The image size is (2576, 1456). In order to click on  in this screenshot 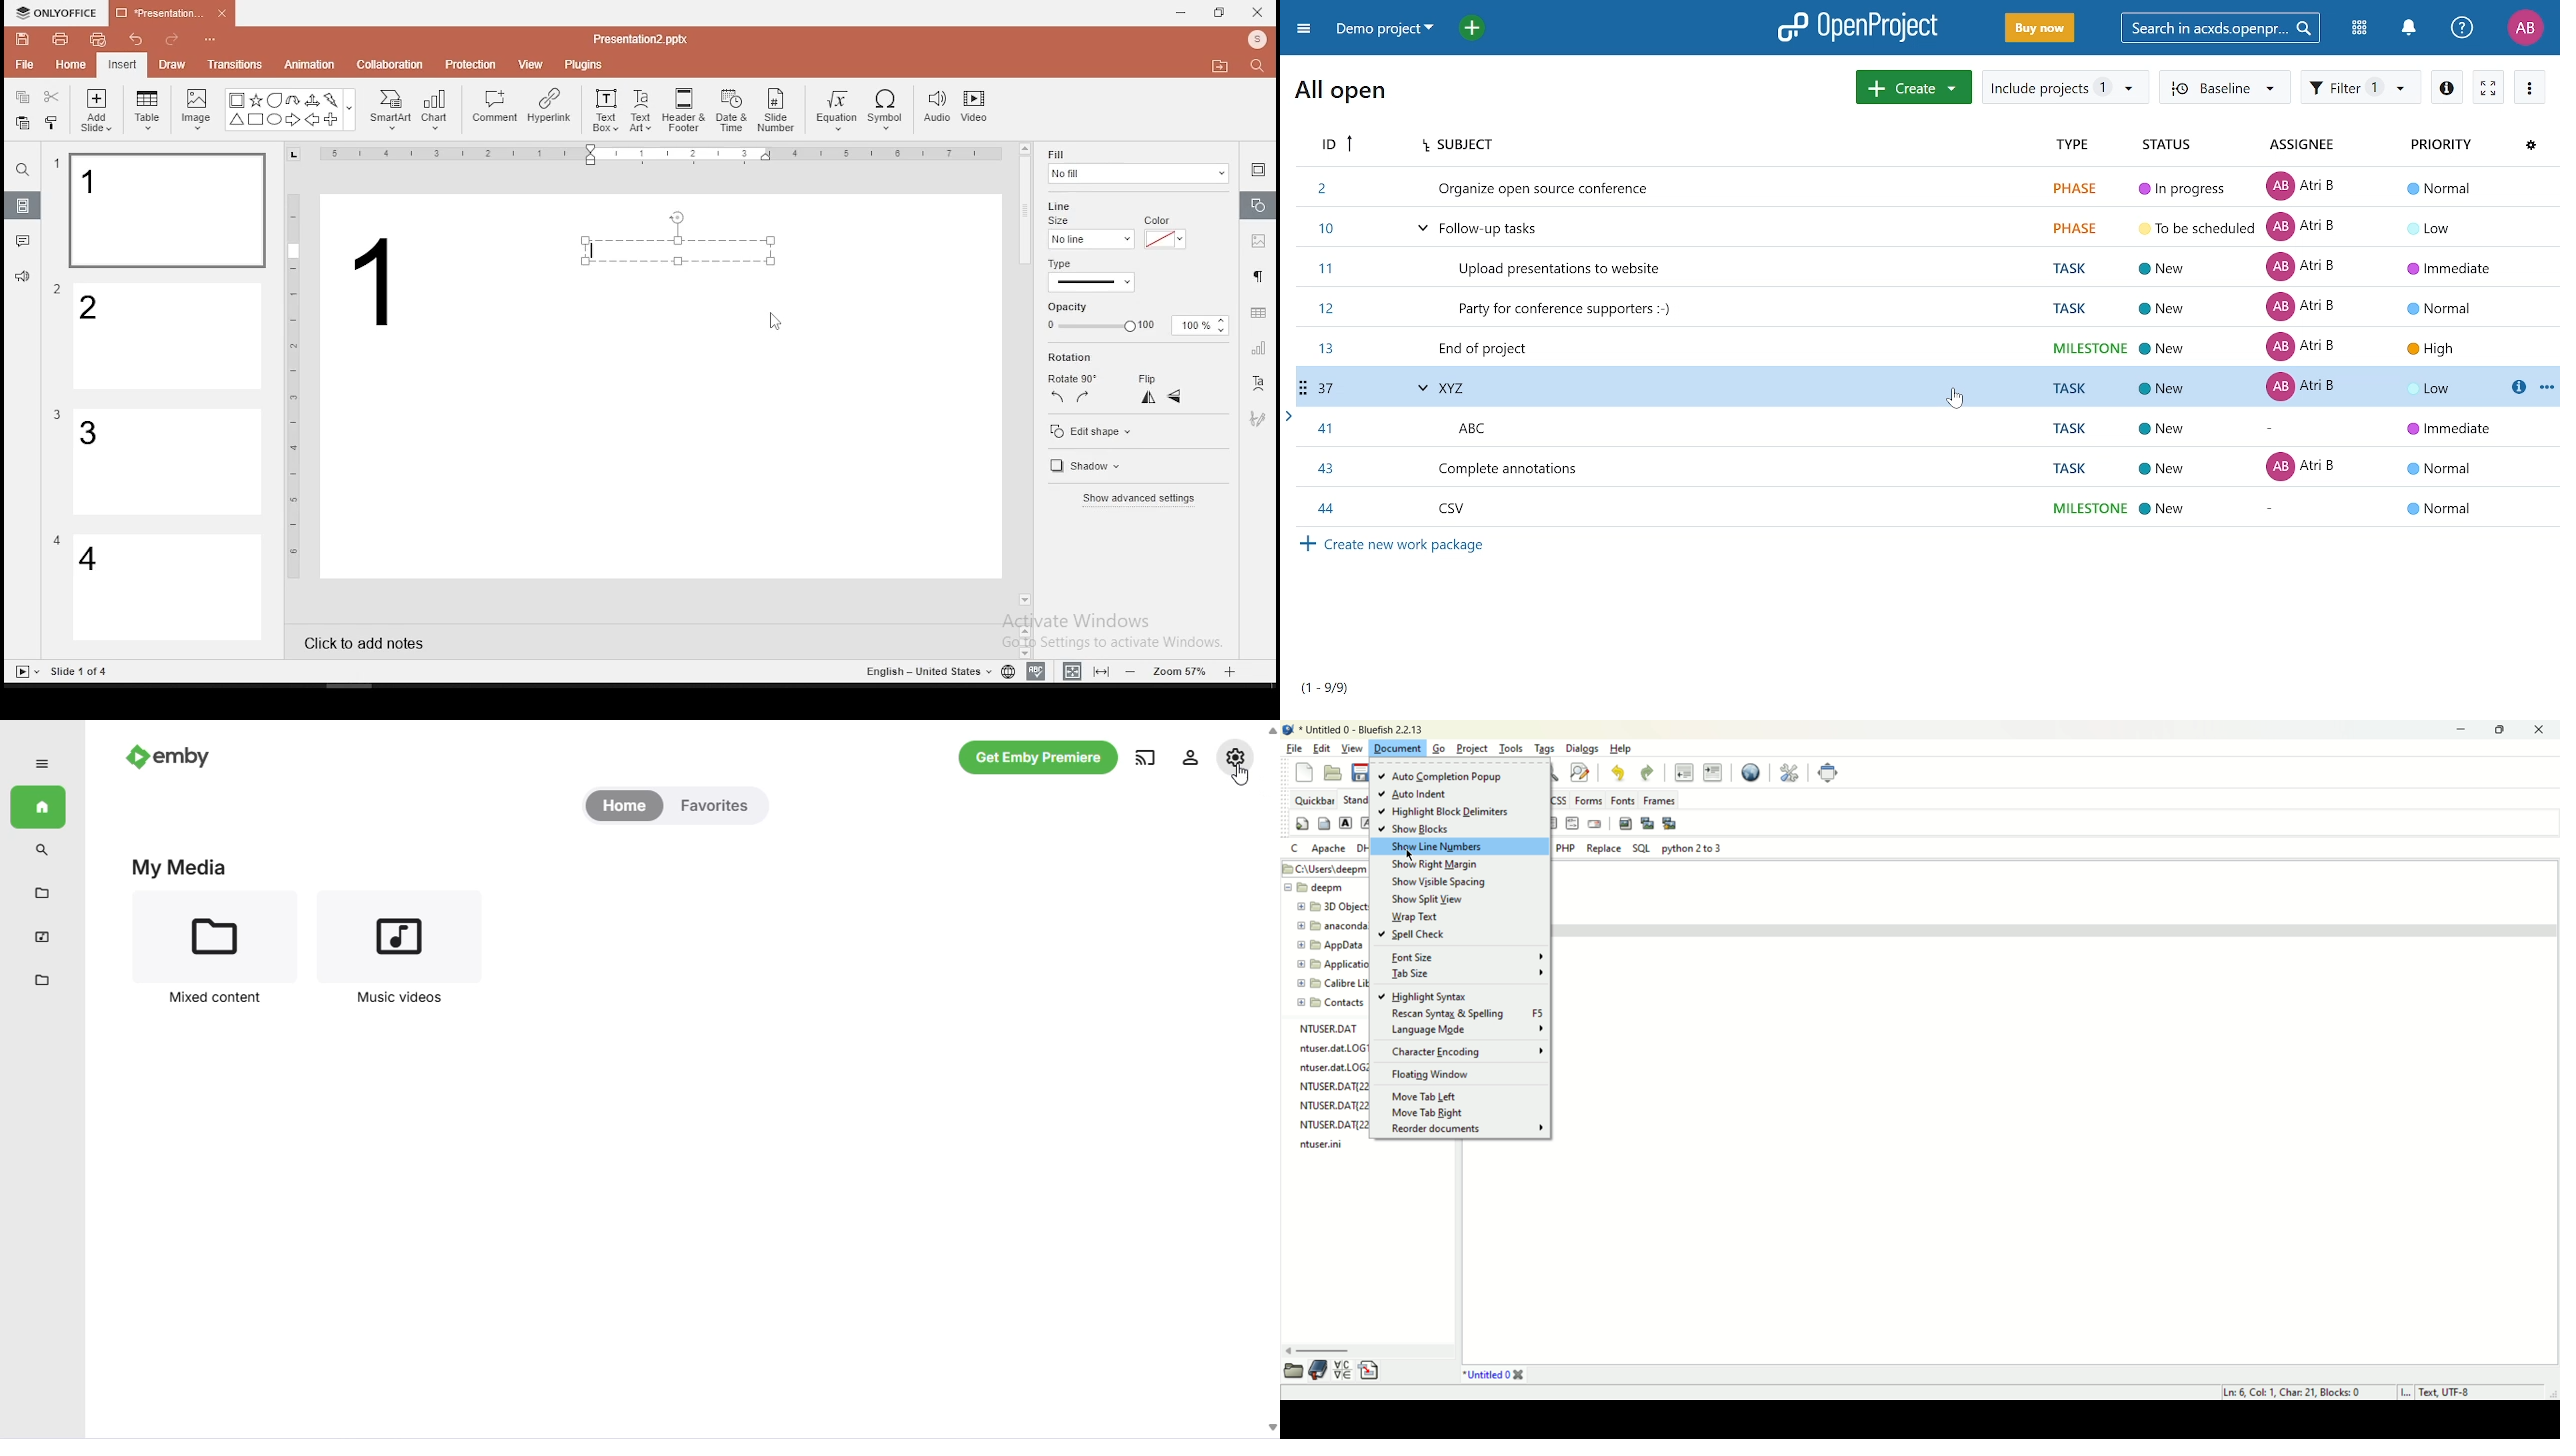, I will do `click(665, 155)`.